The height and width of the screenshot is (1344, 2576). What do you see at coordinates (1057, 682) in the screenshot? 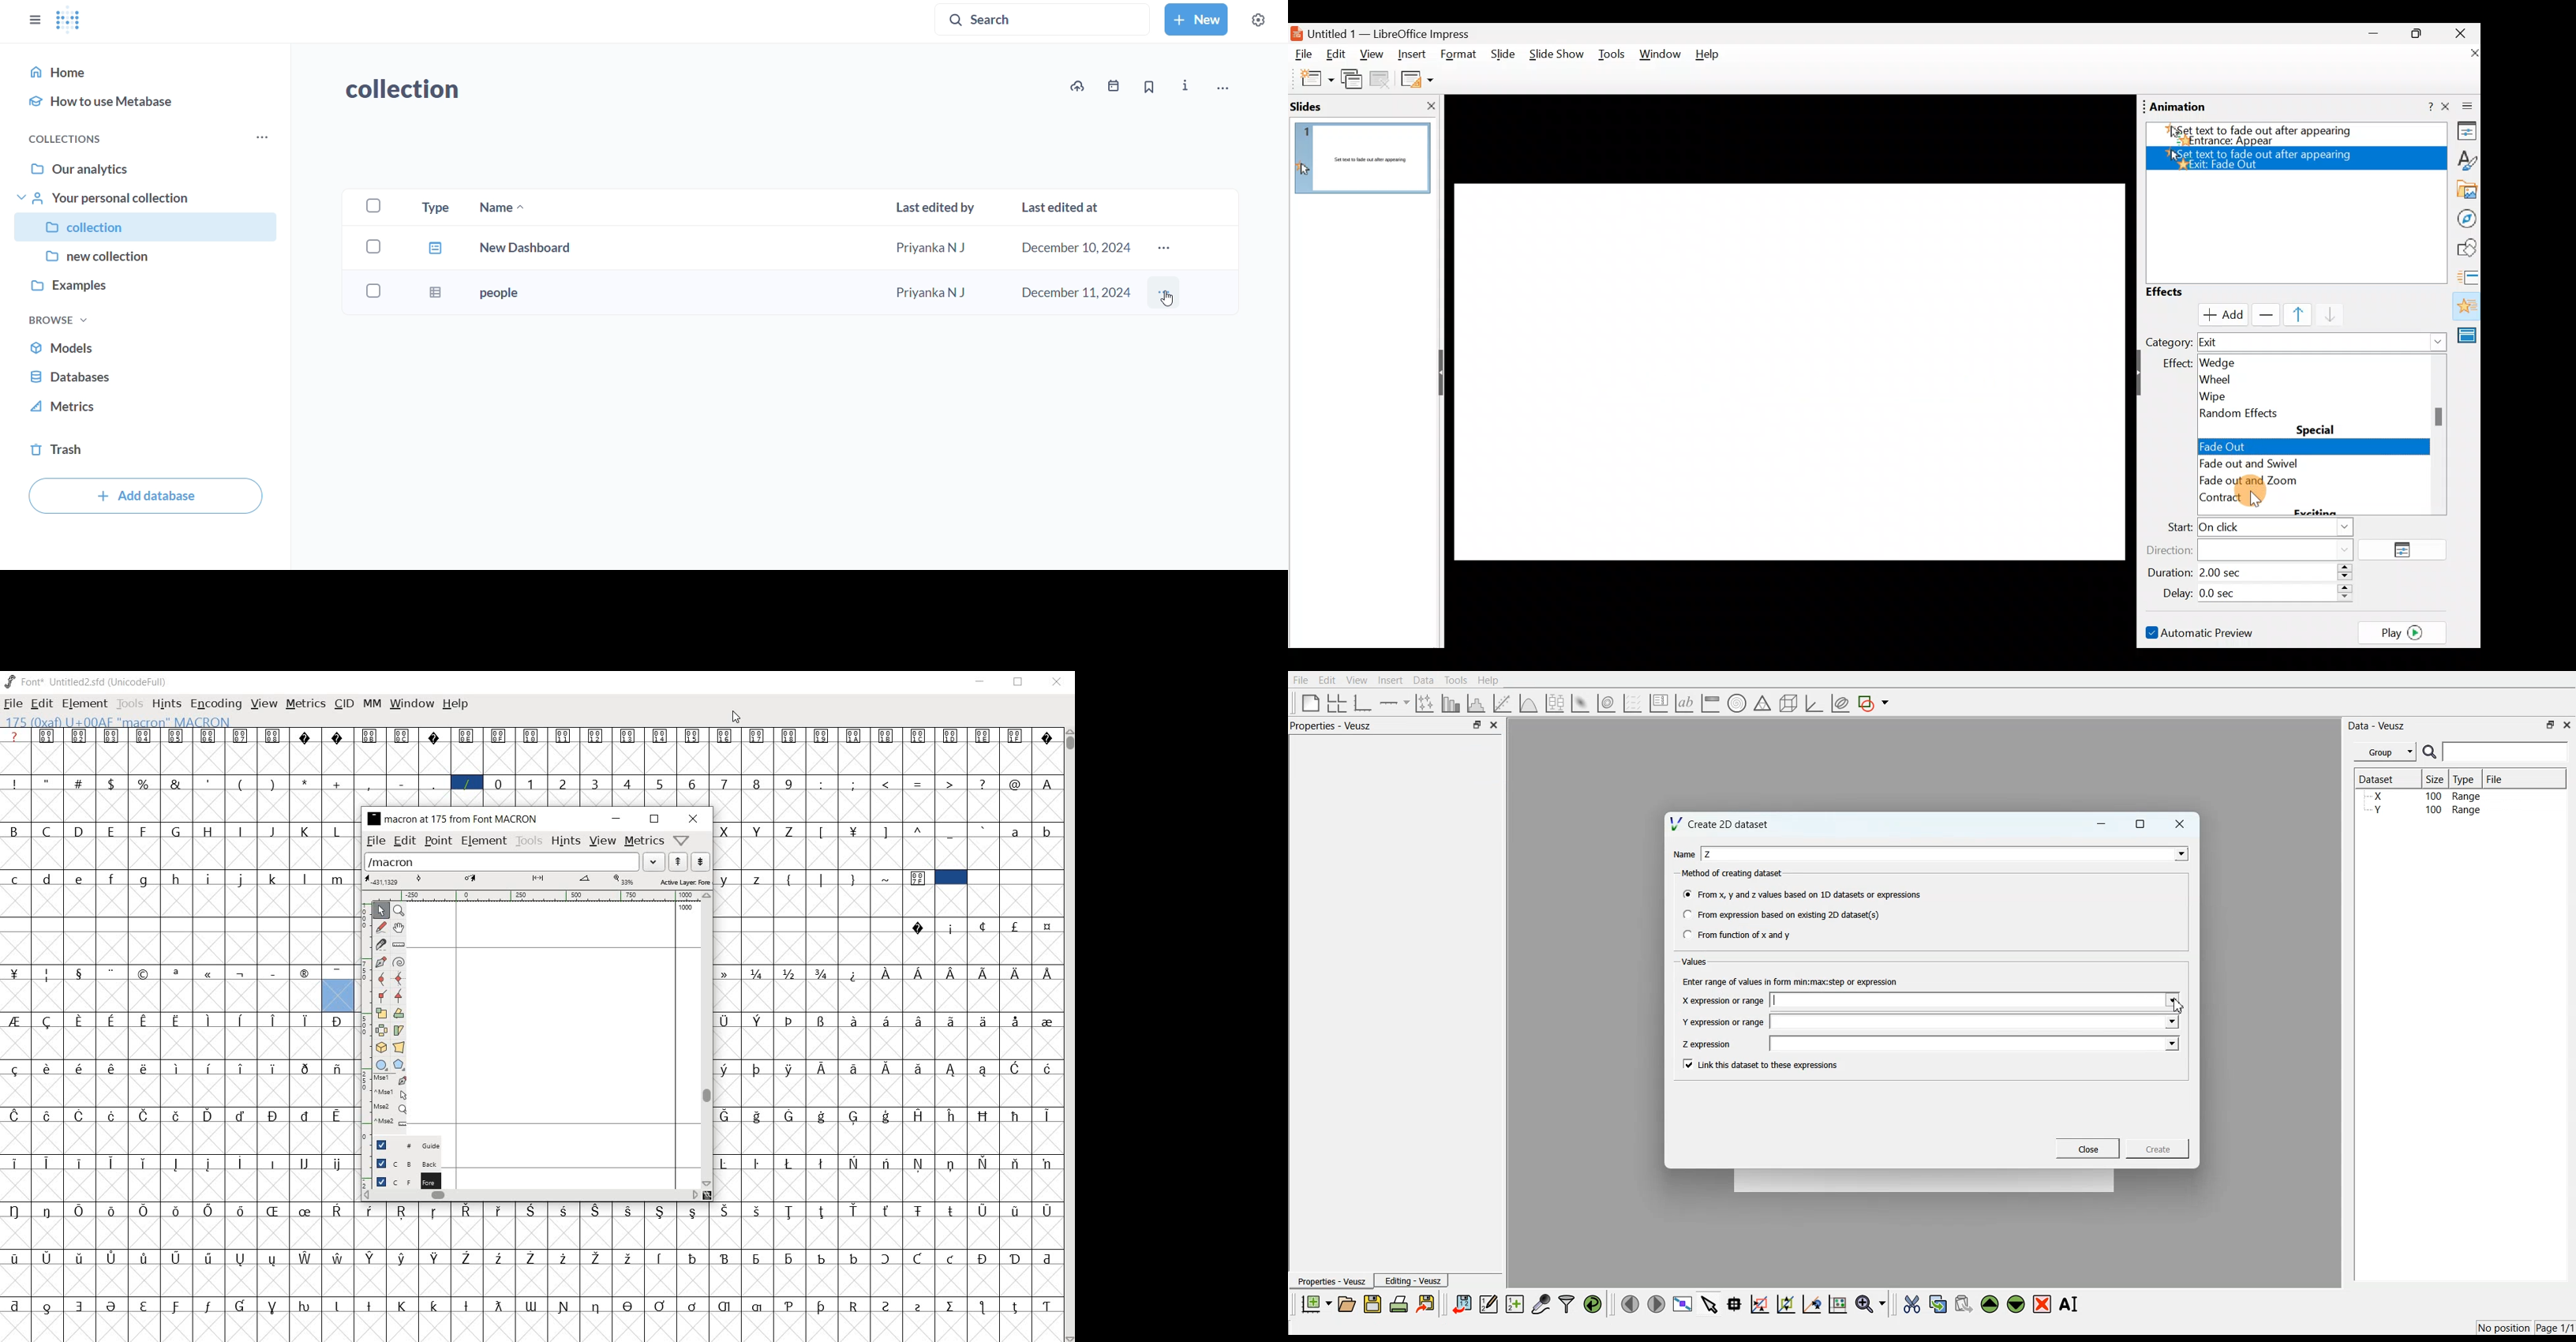
I see `Close` at bounding box center [1057, 682].